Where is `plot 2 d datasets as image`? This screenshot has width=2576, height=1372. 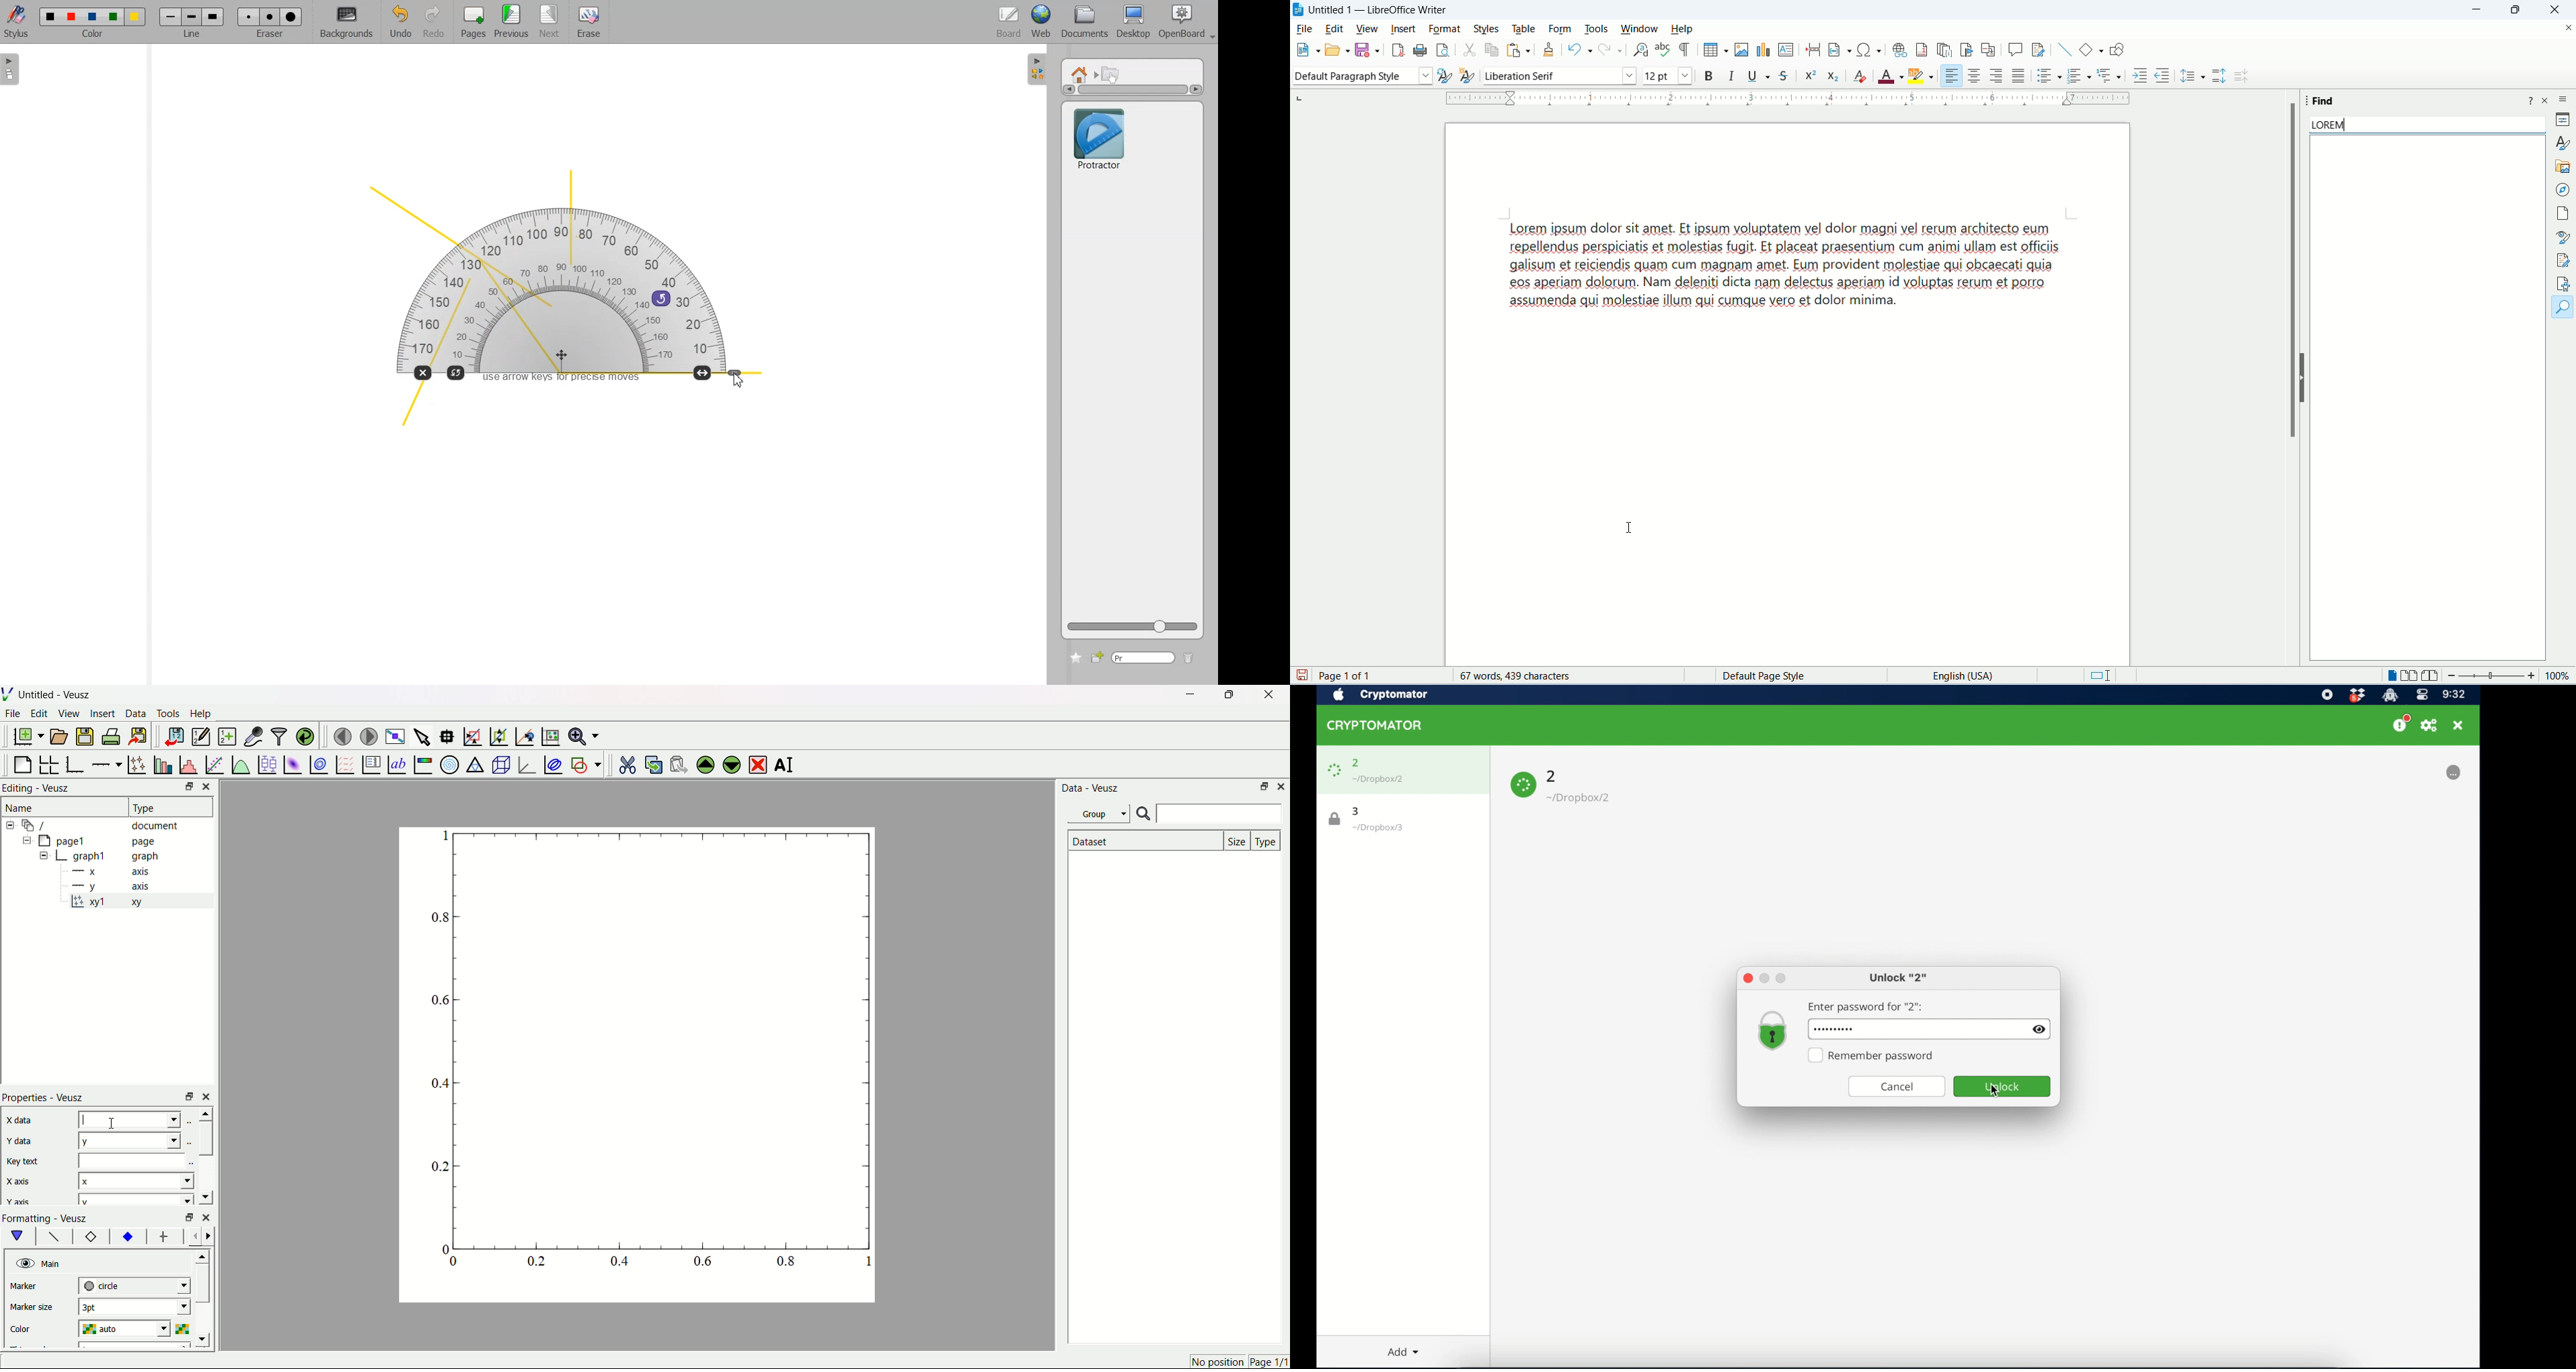 plot 2 d datasets as image is located at coordinates (293, 763).